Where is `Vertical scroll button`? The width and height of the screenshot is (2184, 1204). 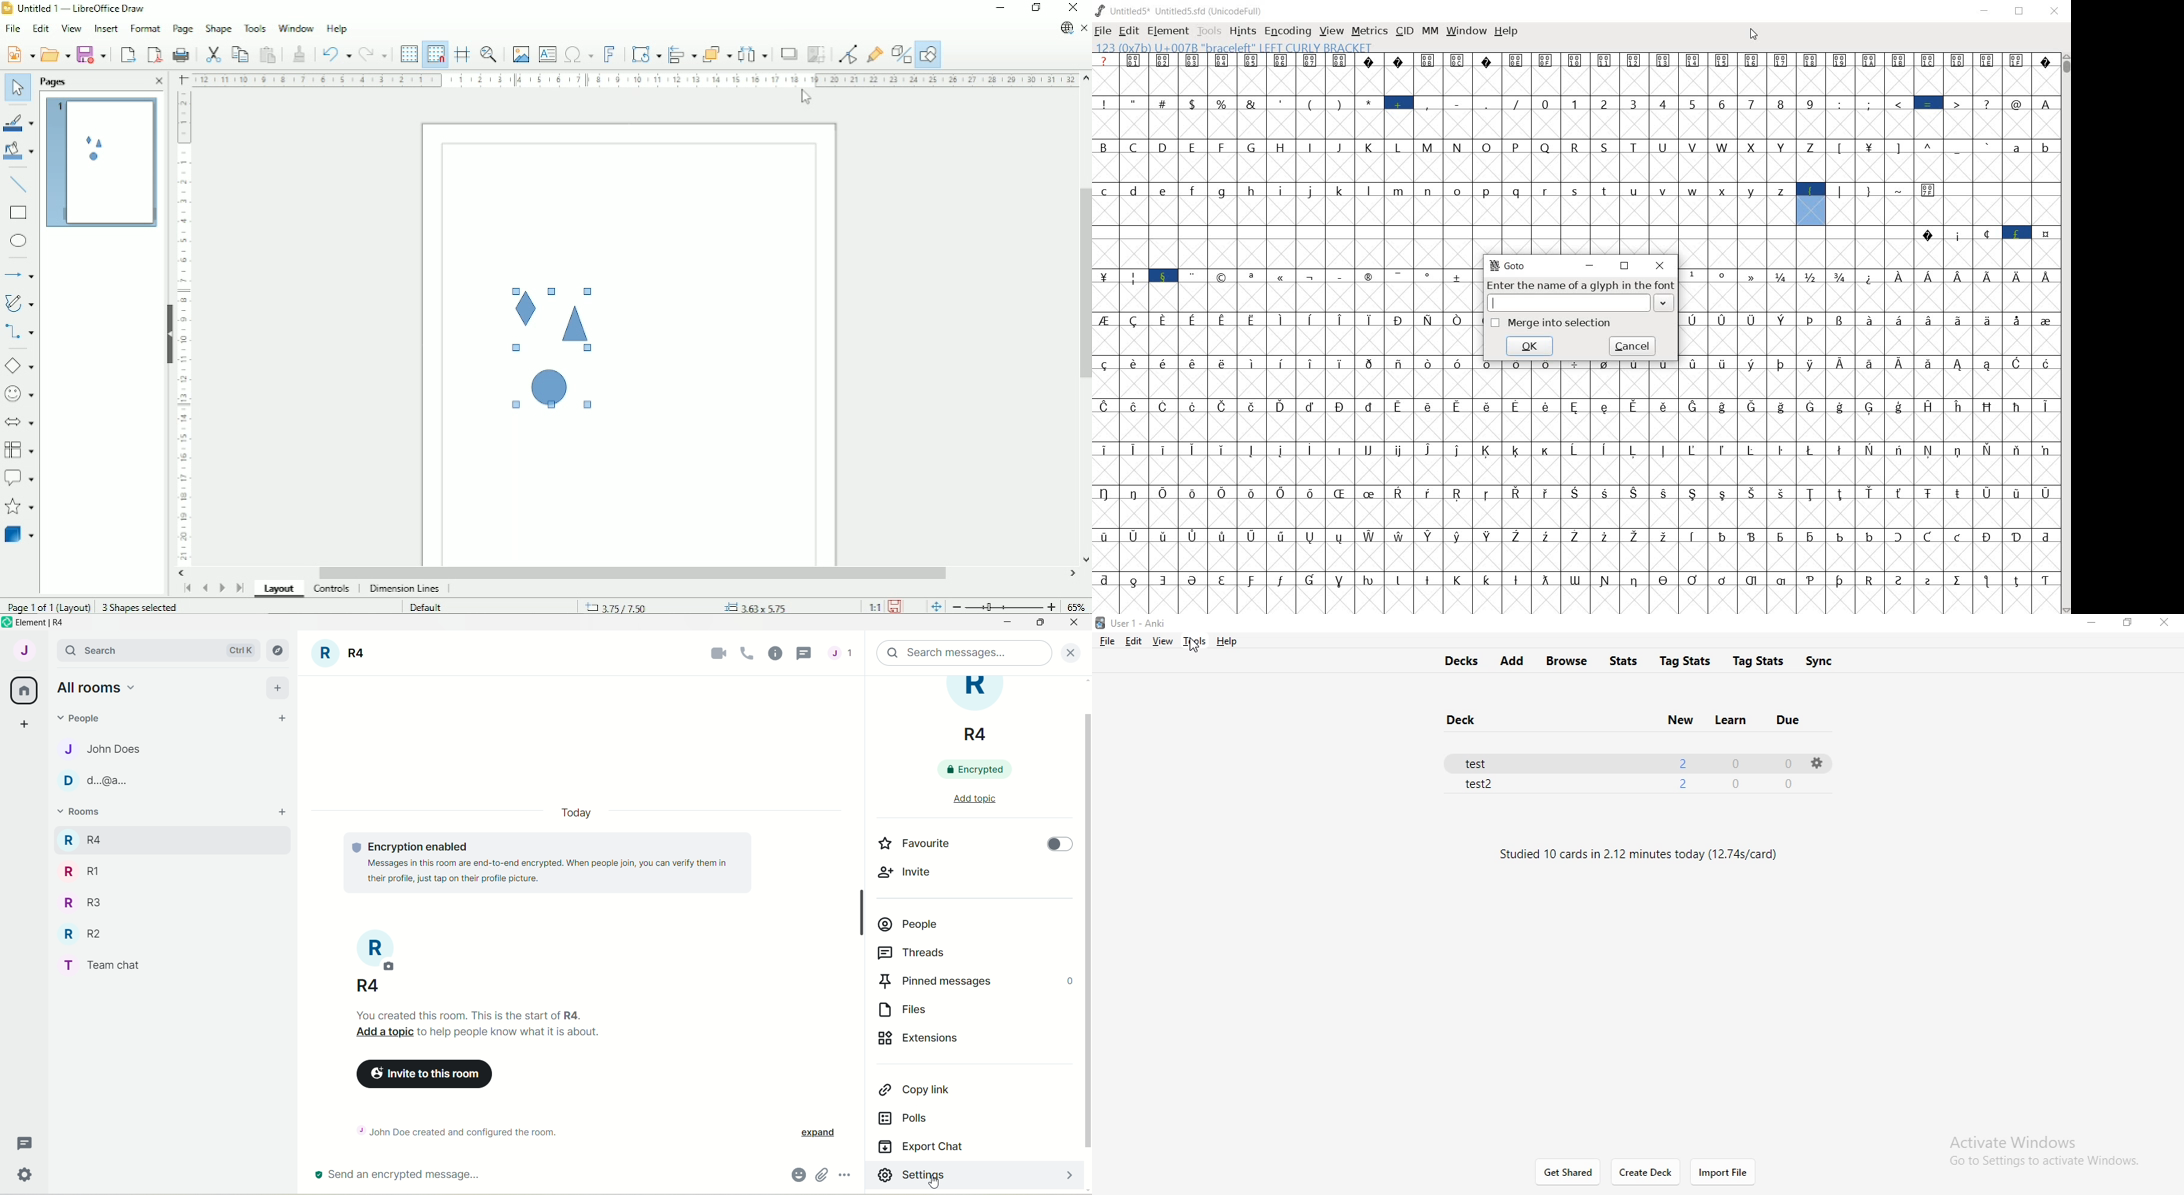
Vertical scroll button is located at coordinates (1086, 80).